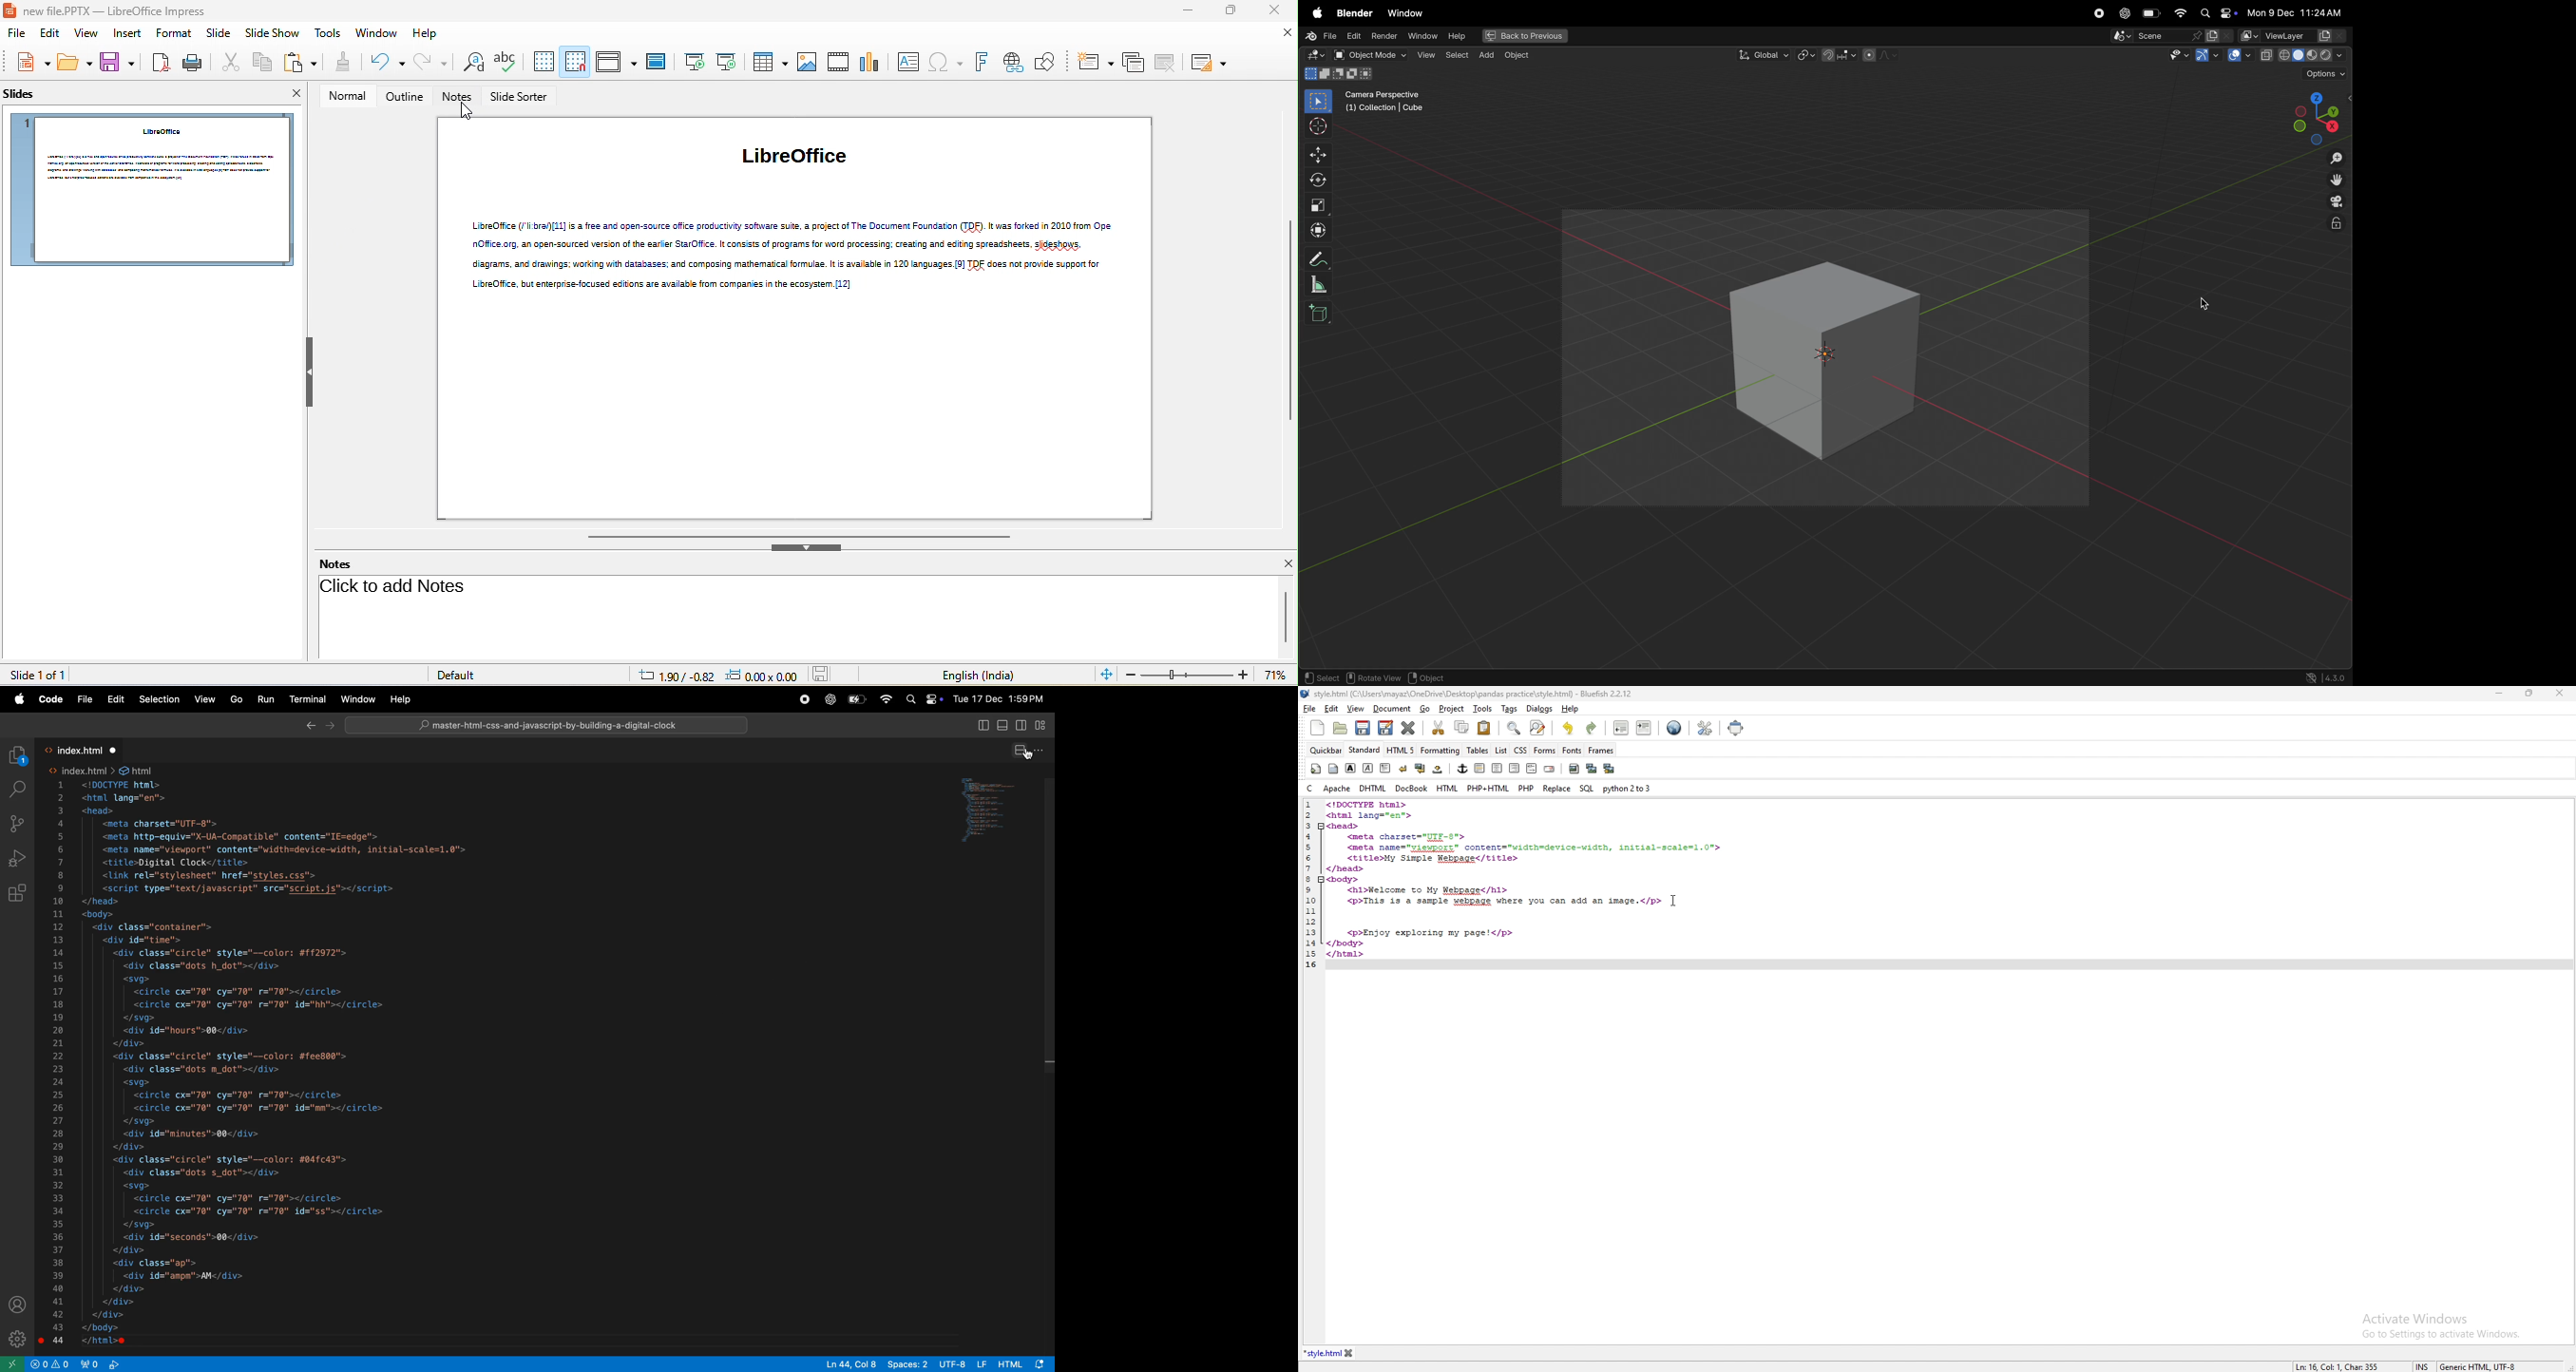  What do you see at coordinates (2500, 693) in the screenshot?
I see `minimize` at bounding box center [2500, 693].